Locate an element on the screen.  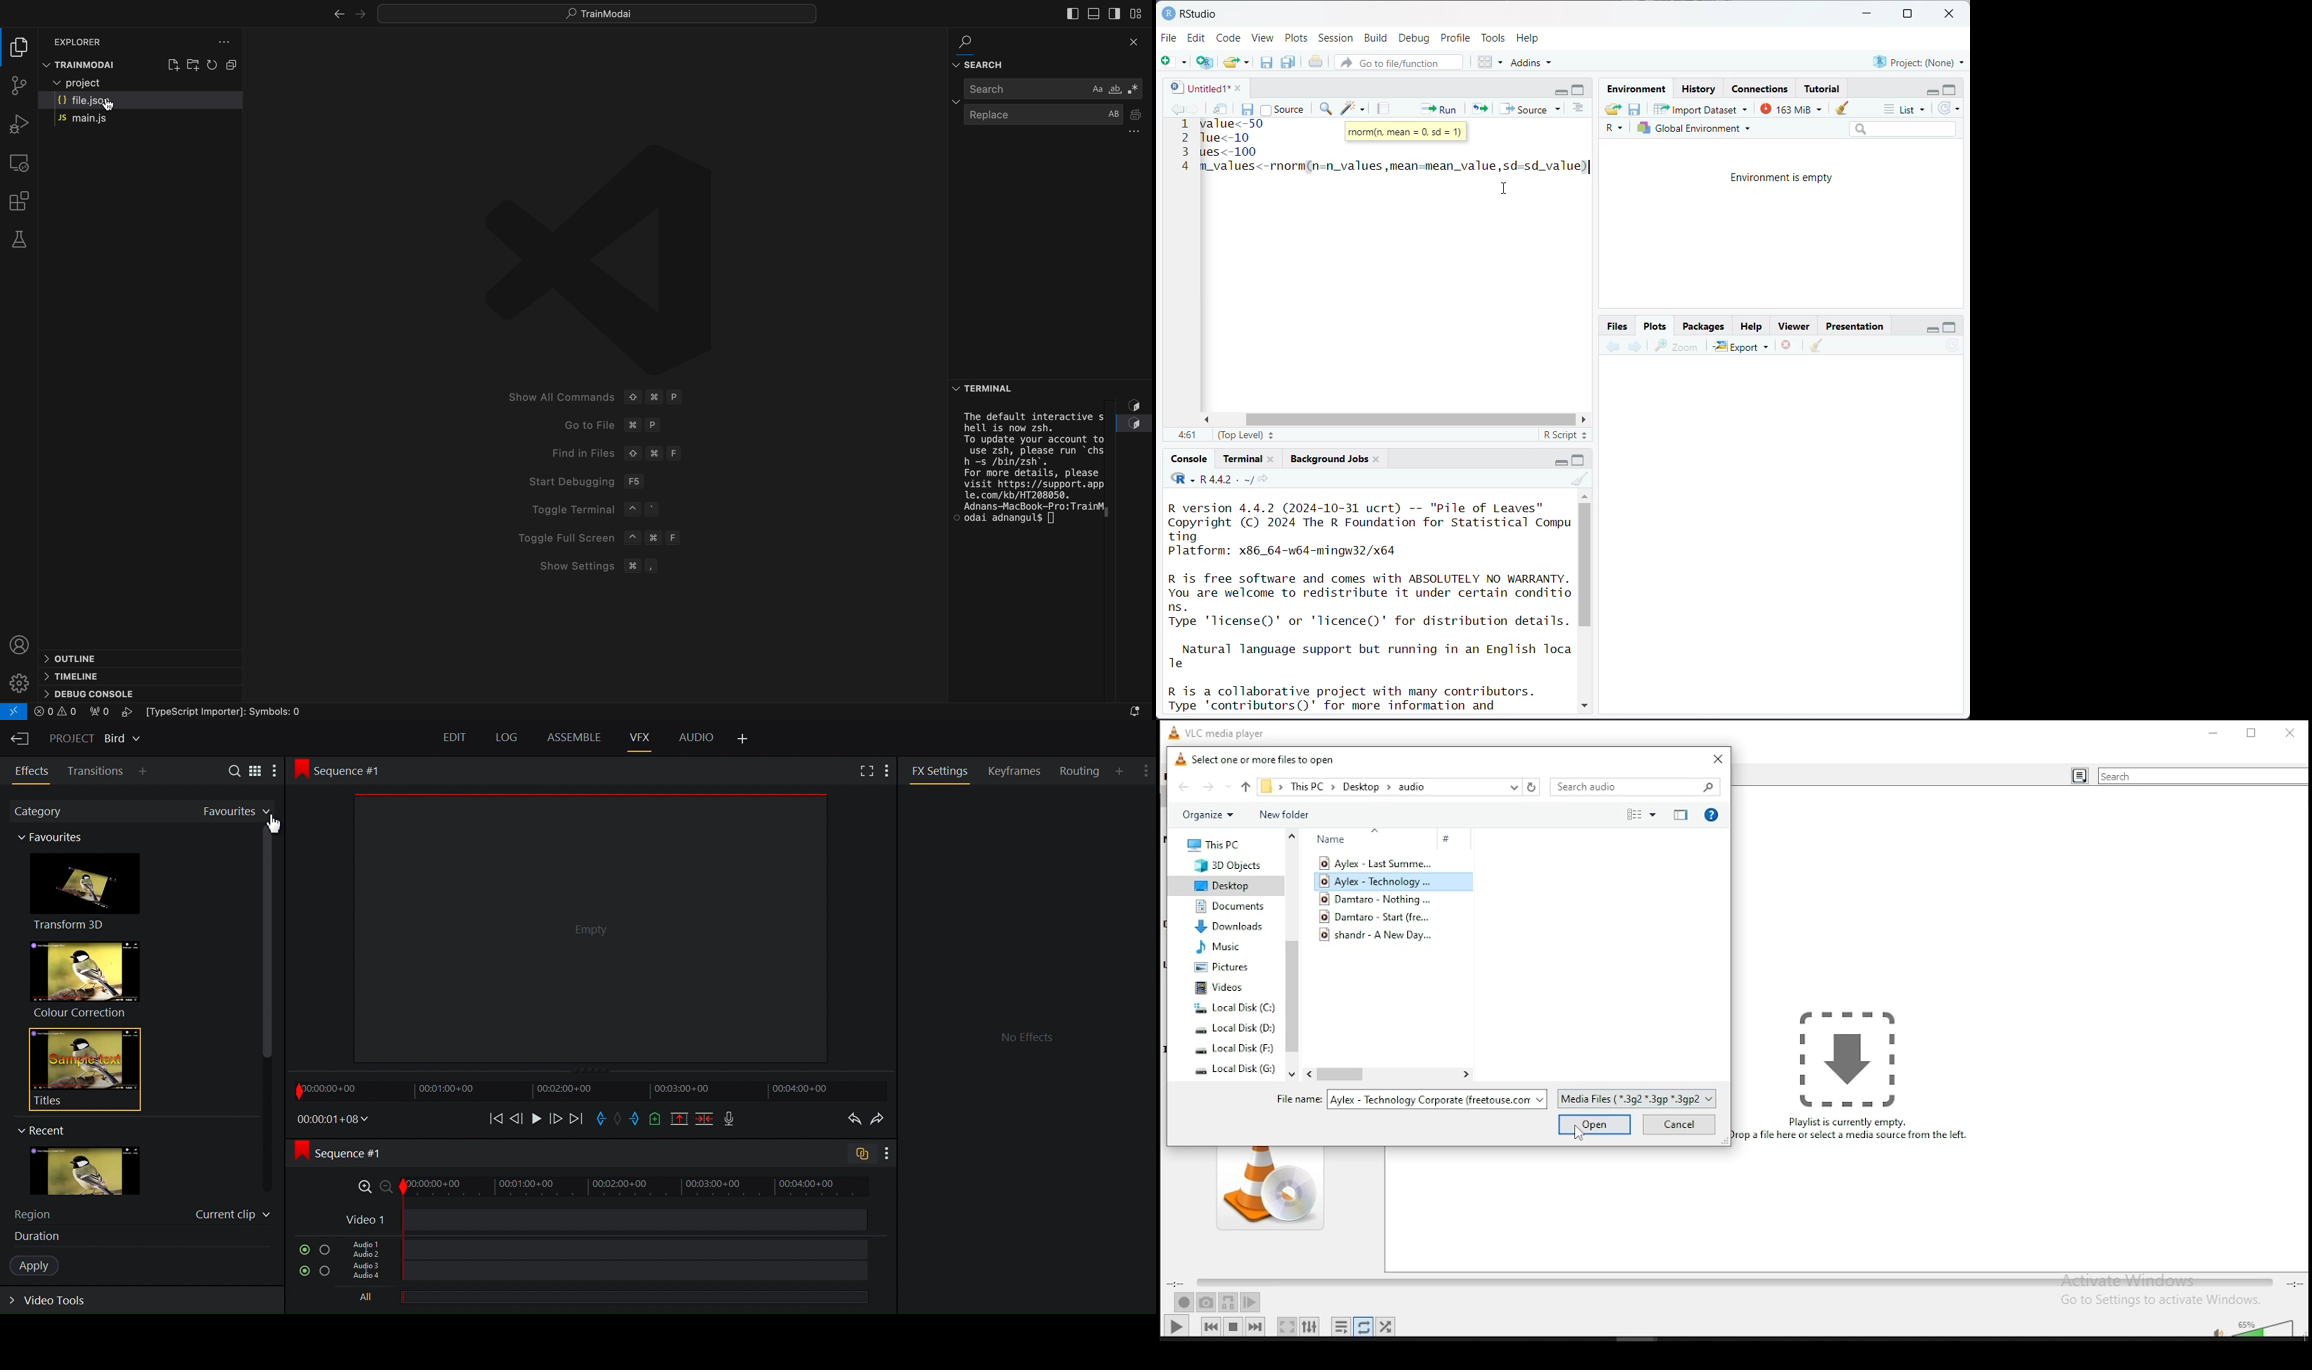
play/pause is located at coordinates (1177, 1326).